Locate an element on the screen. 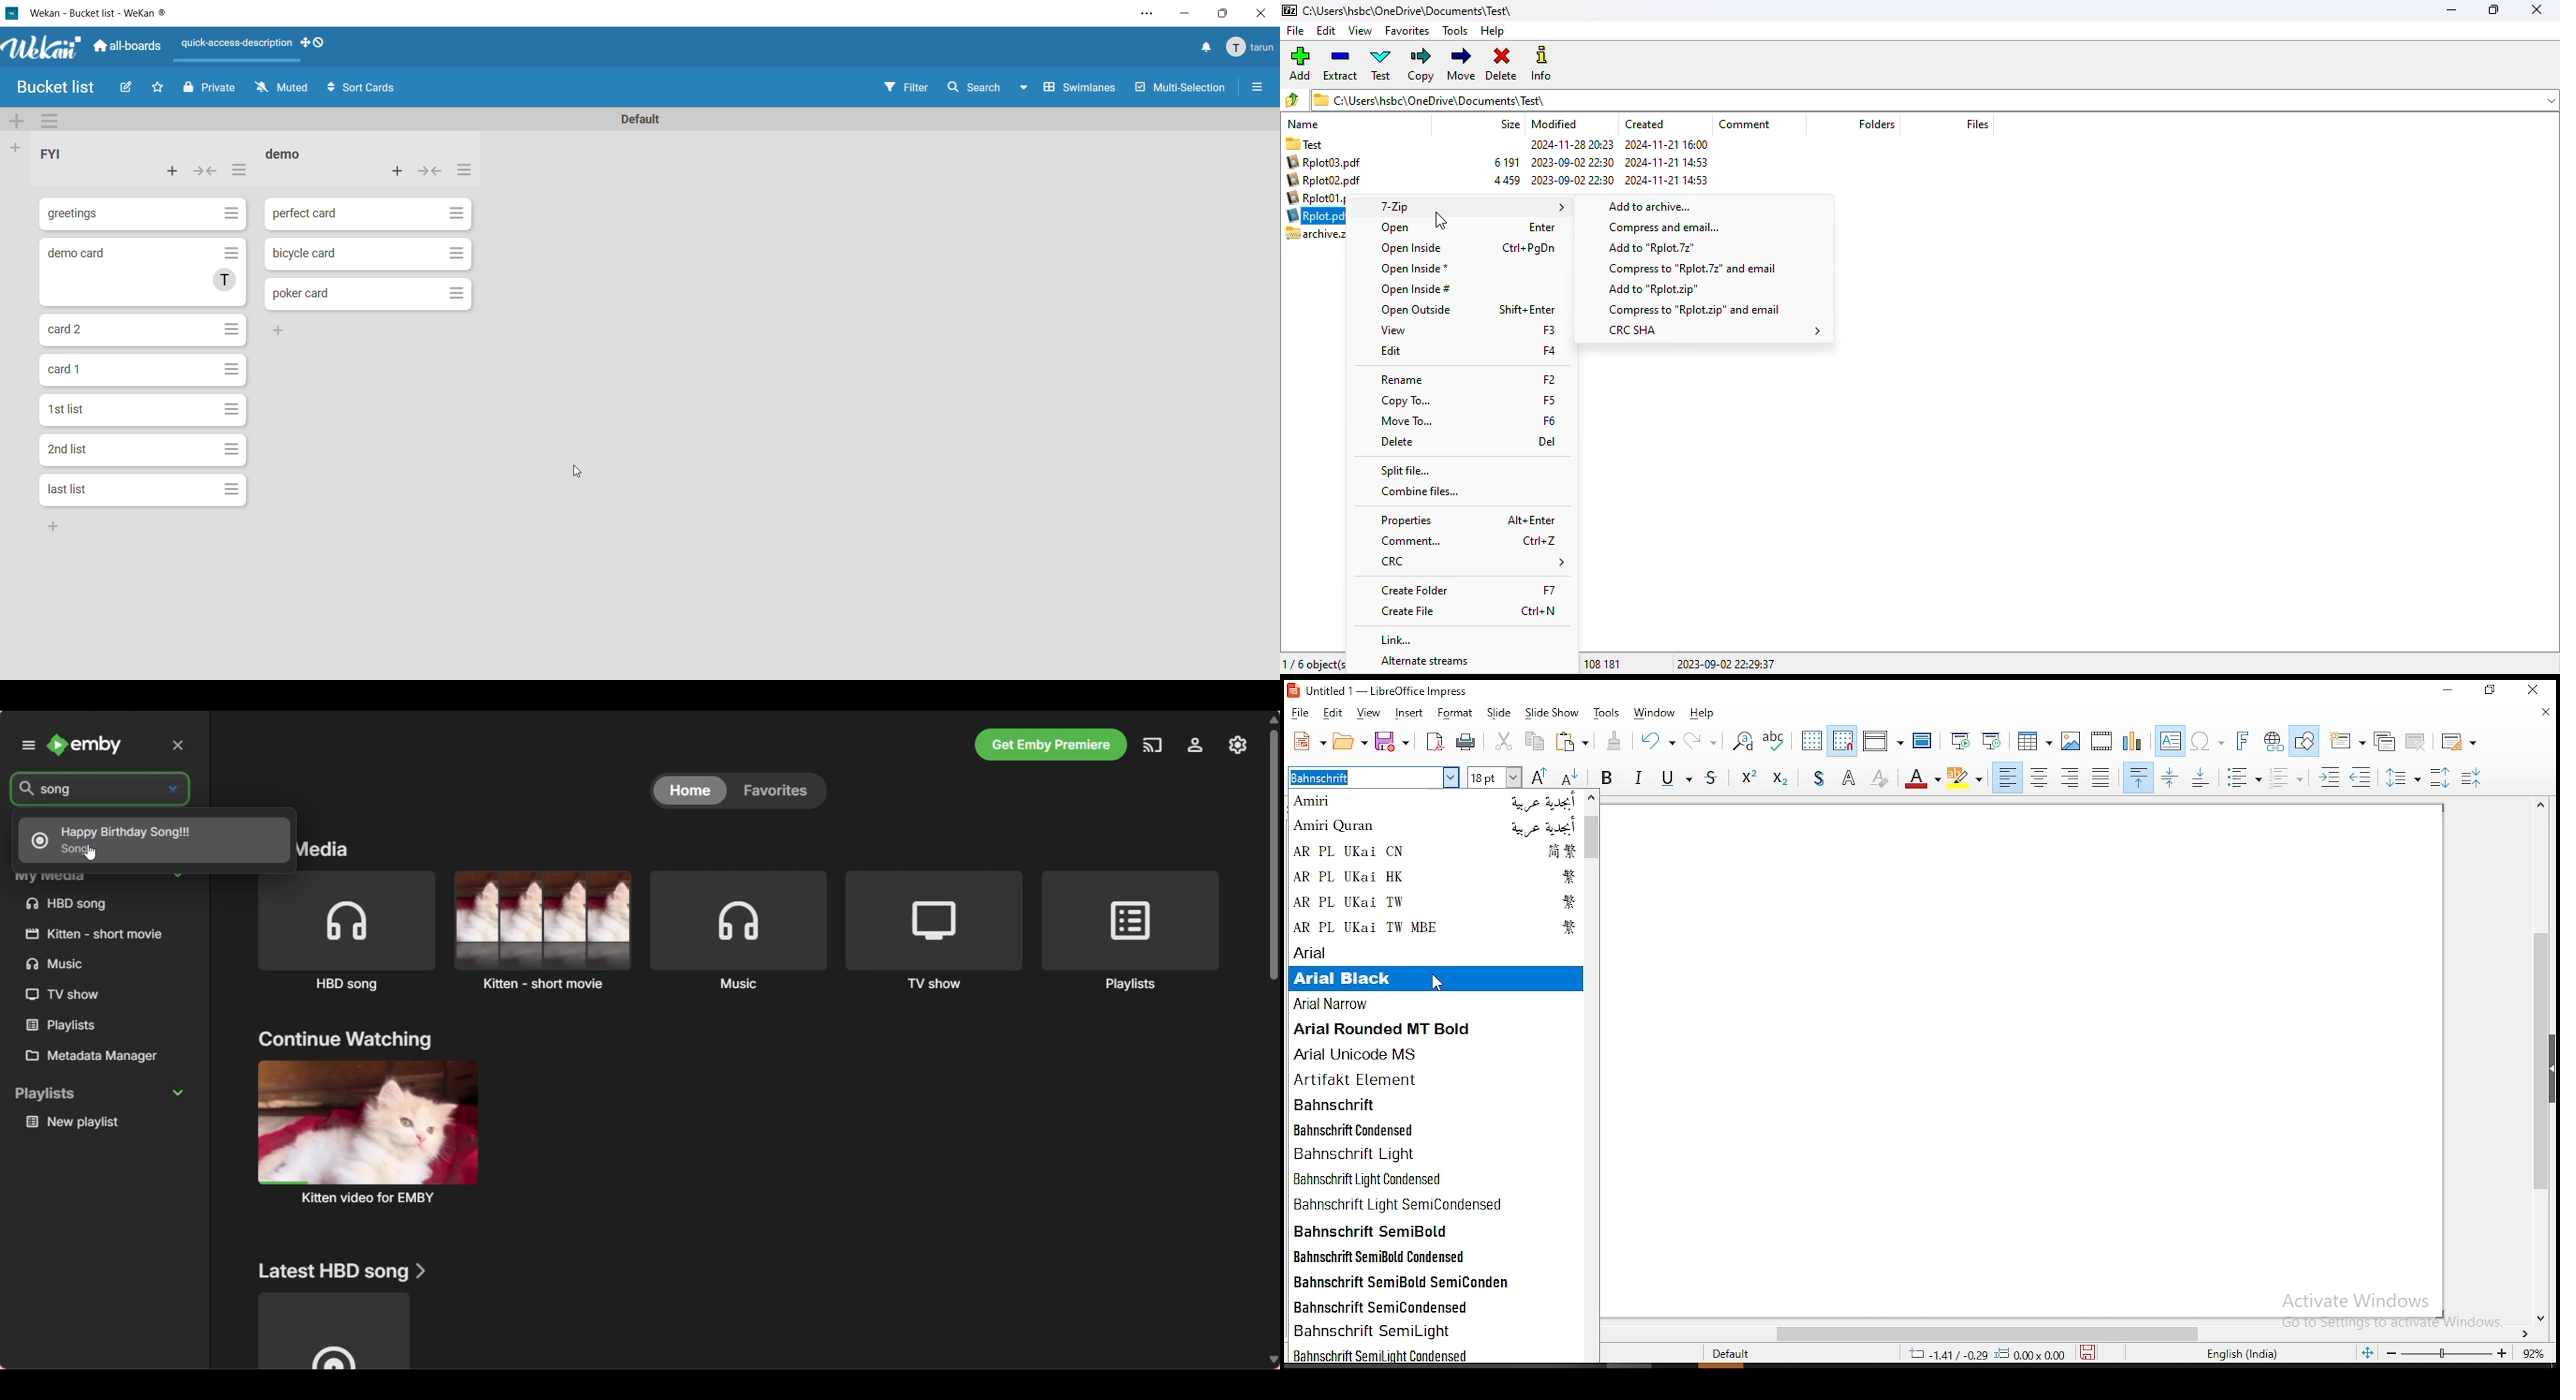 The height and width of the screenshot is (1400, 2576). add card is located at coordinates (395, 176).